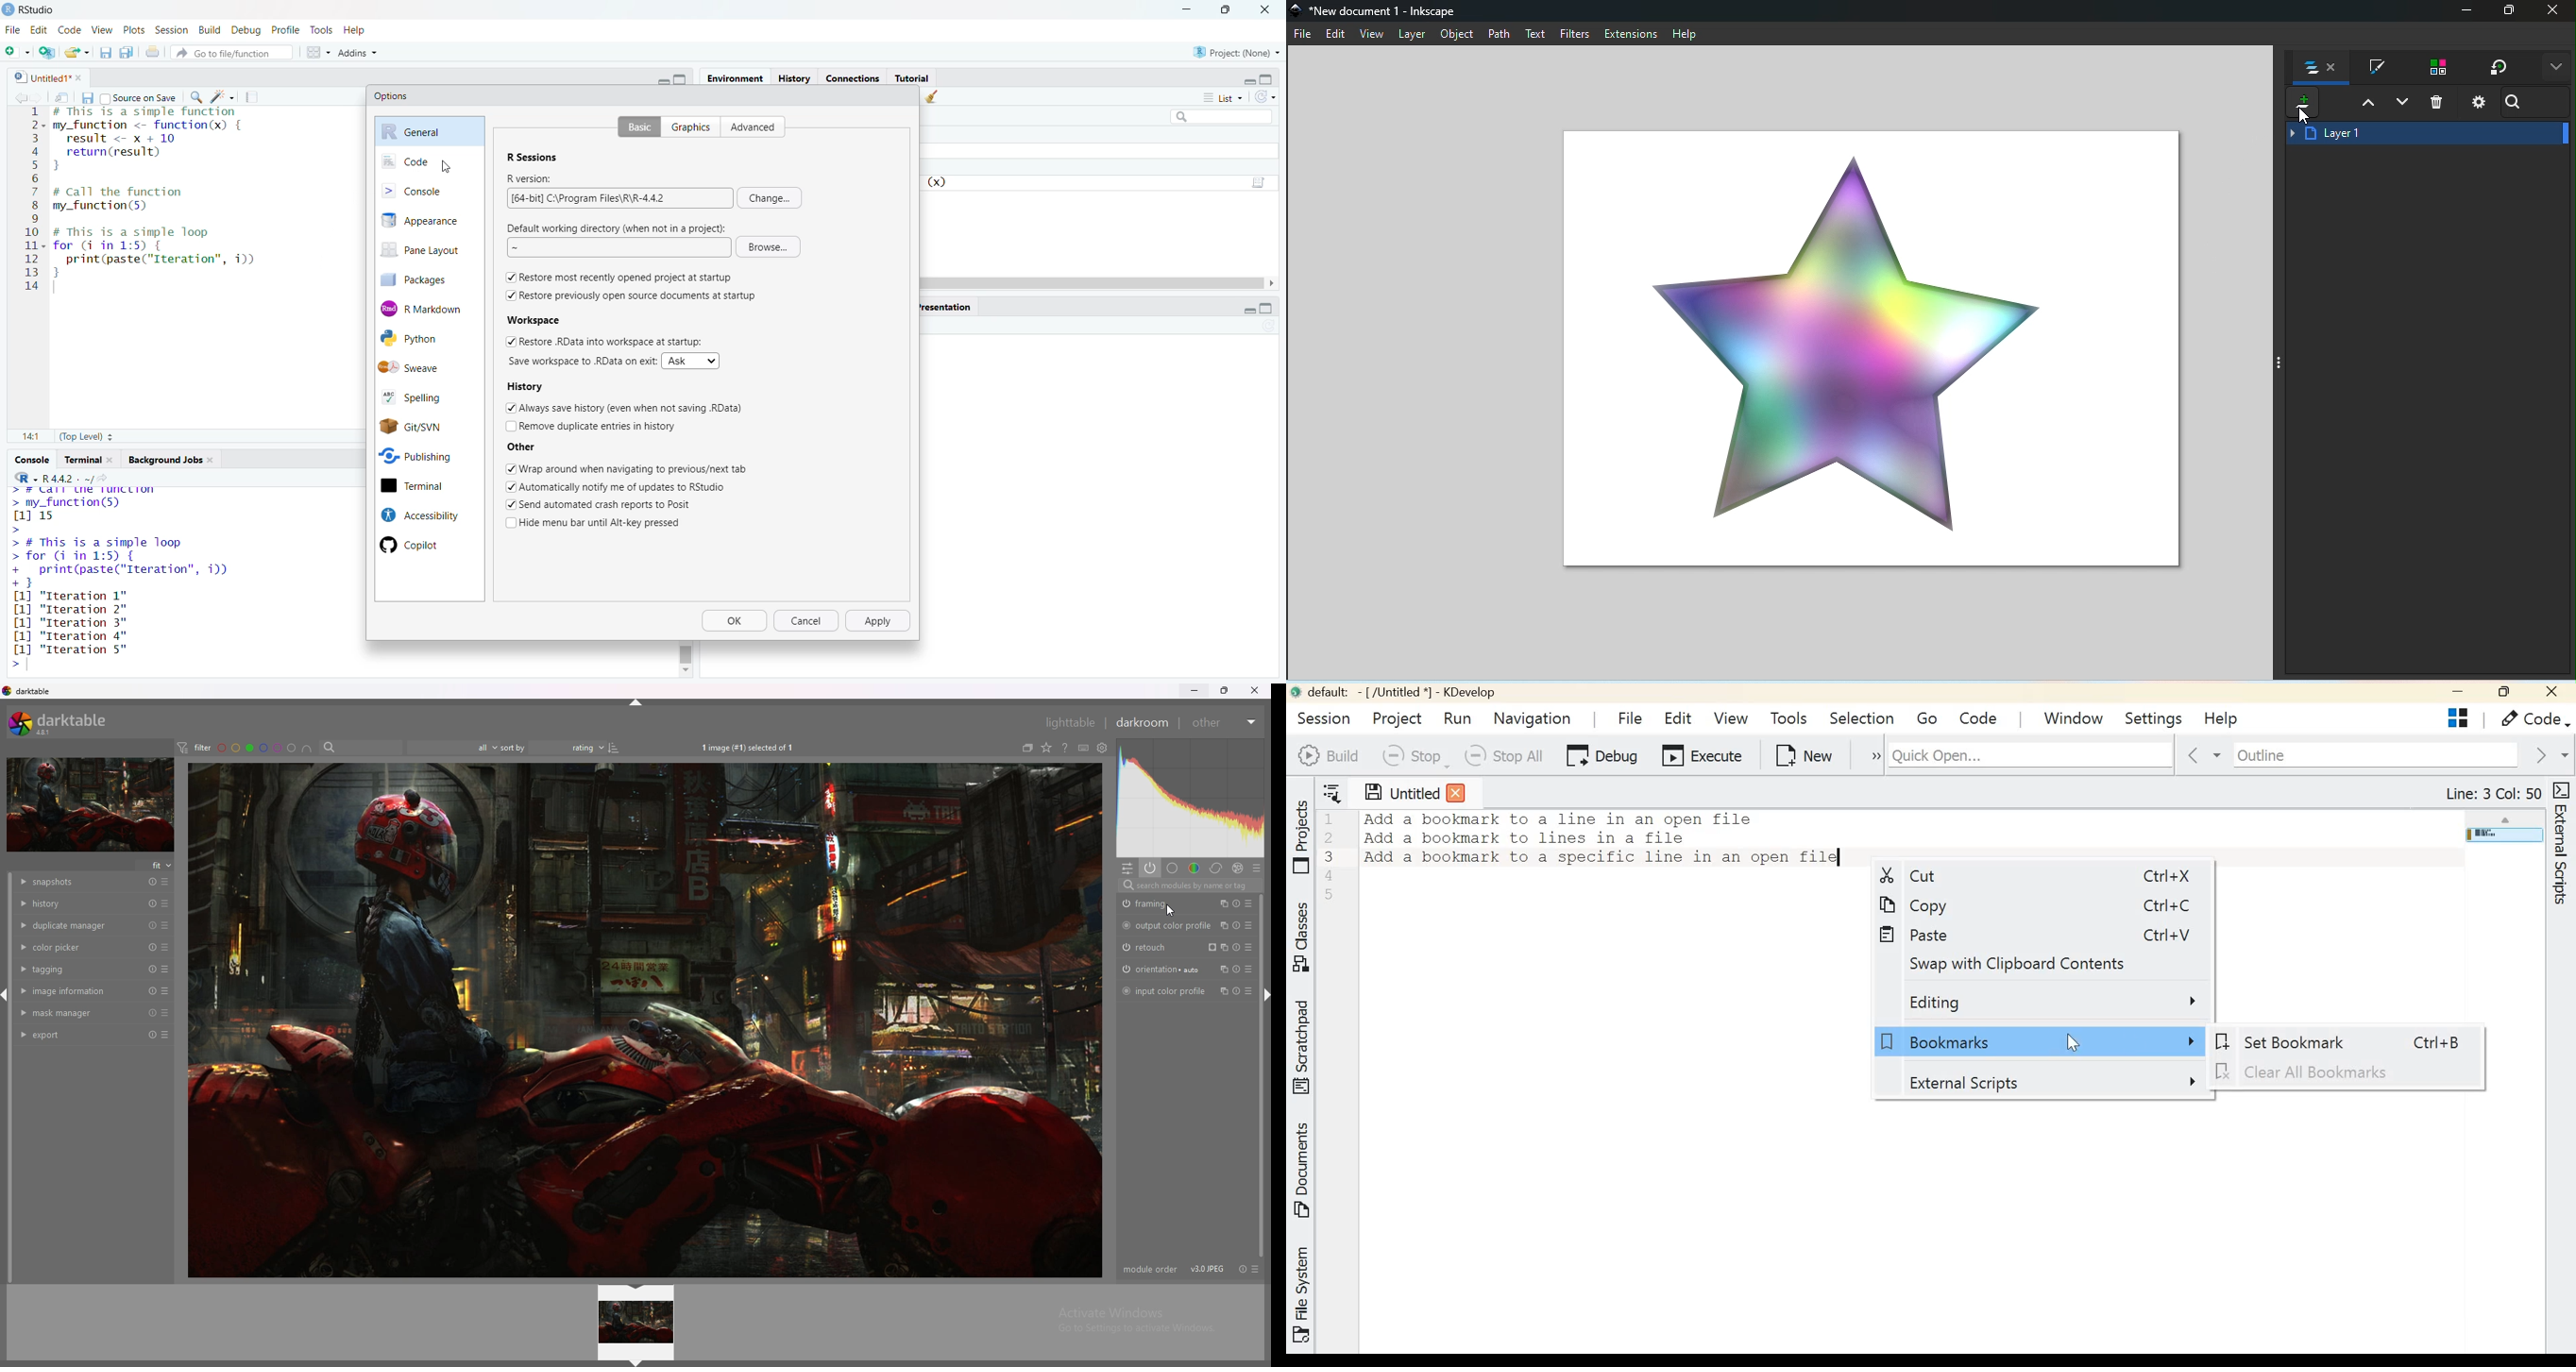 The width and height of the screenshot is (2576, 1372). Describe the element at coordinates (771, 247) in the screenshot. I see `Browse` at that location.